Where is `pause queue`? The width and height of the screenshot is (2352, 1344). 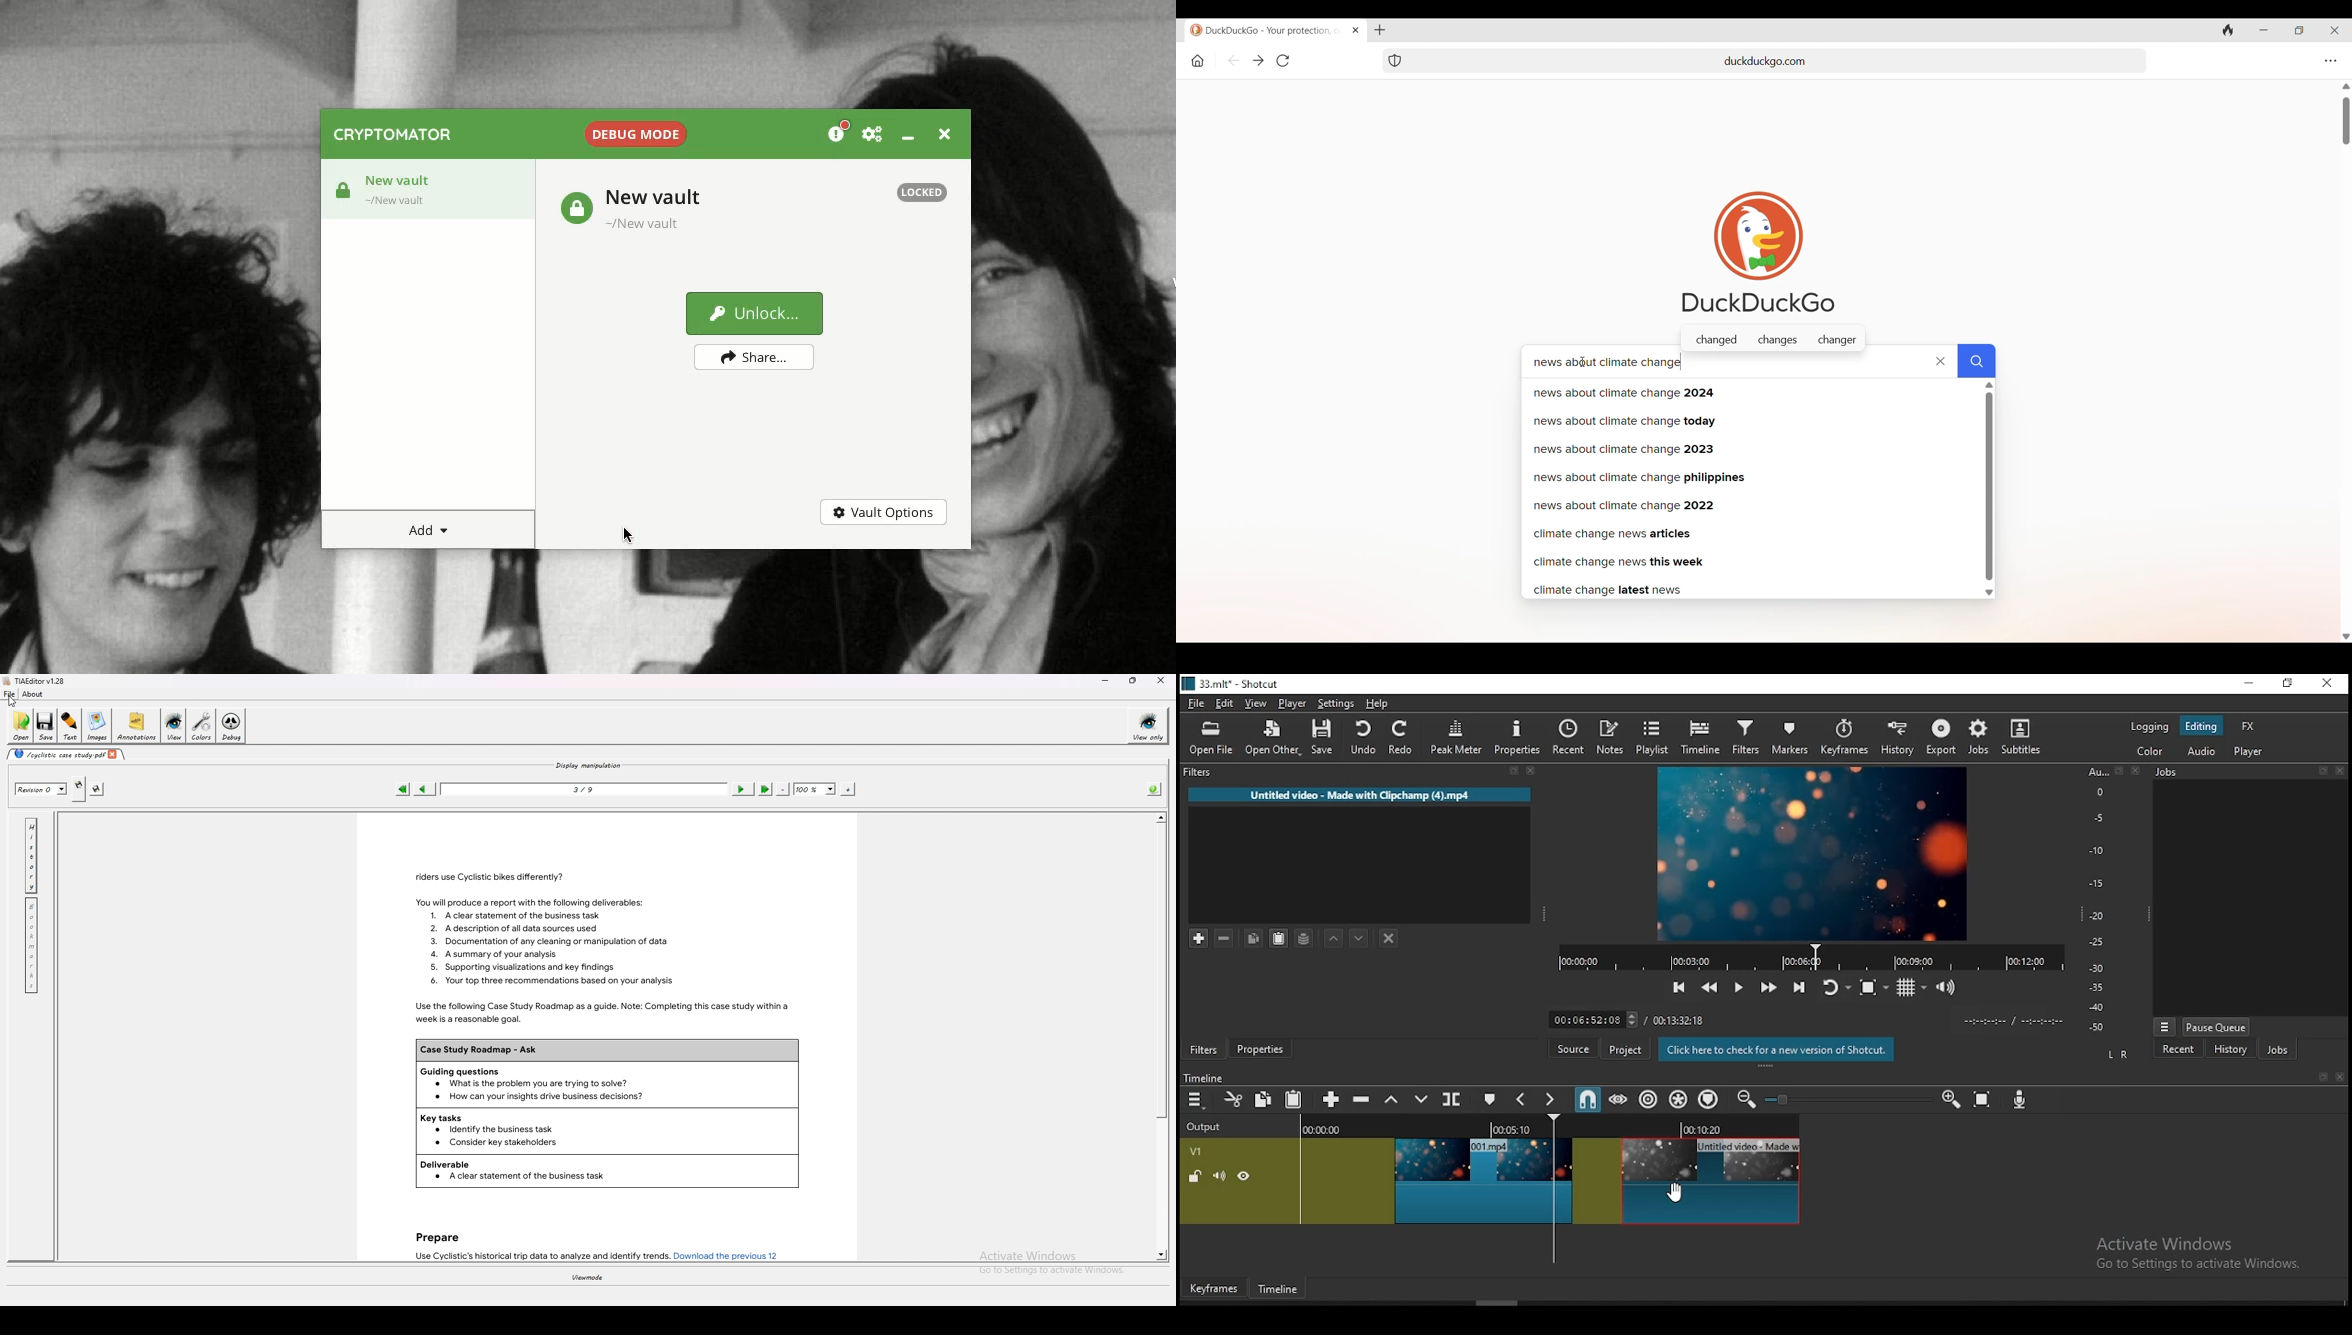
pause queue is located at coordinates (2216, 1026).